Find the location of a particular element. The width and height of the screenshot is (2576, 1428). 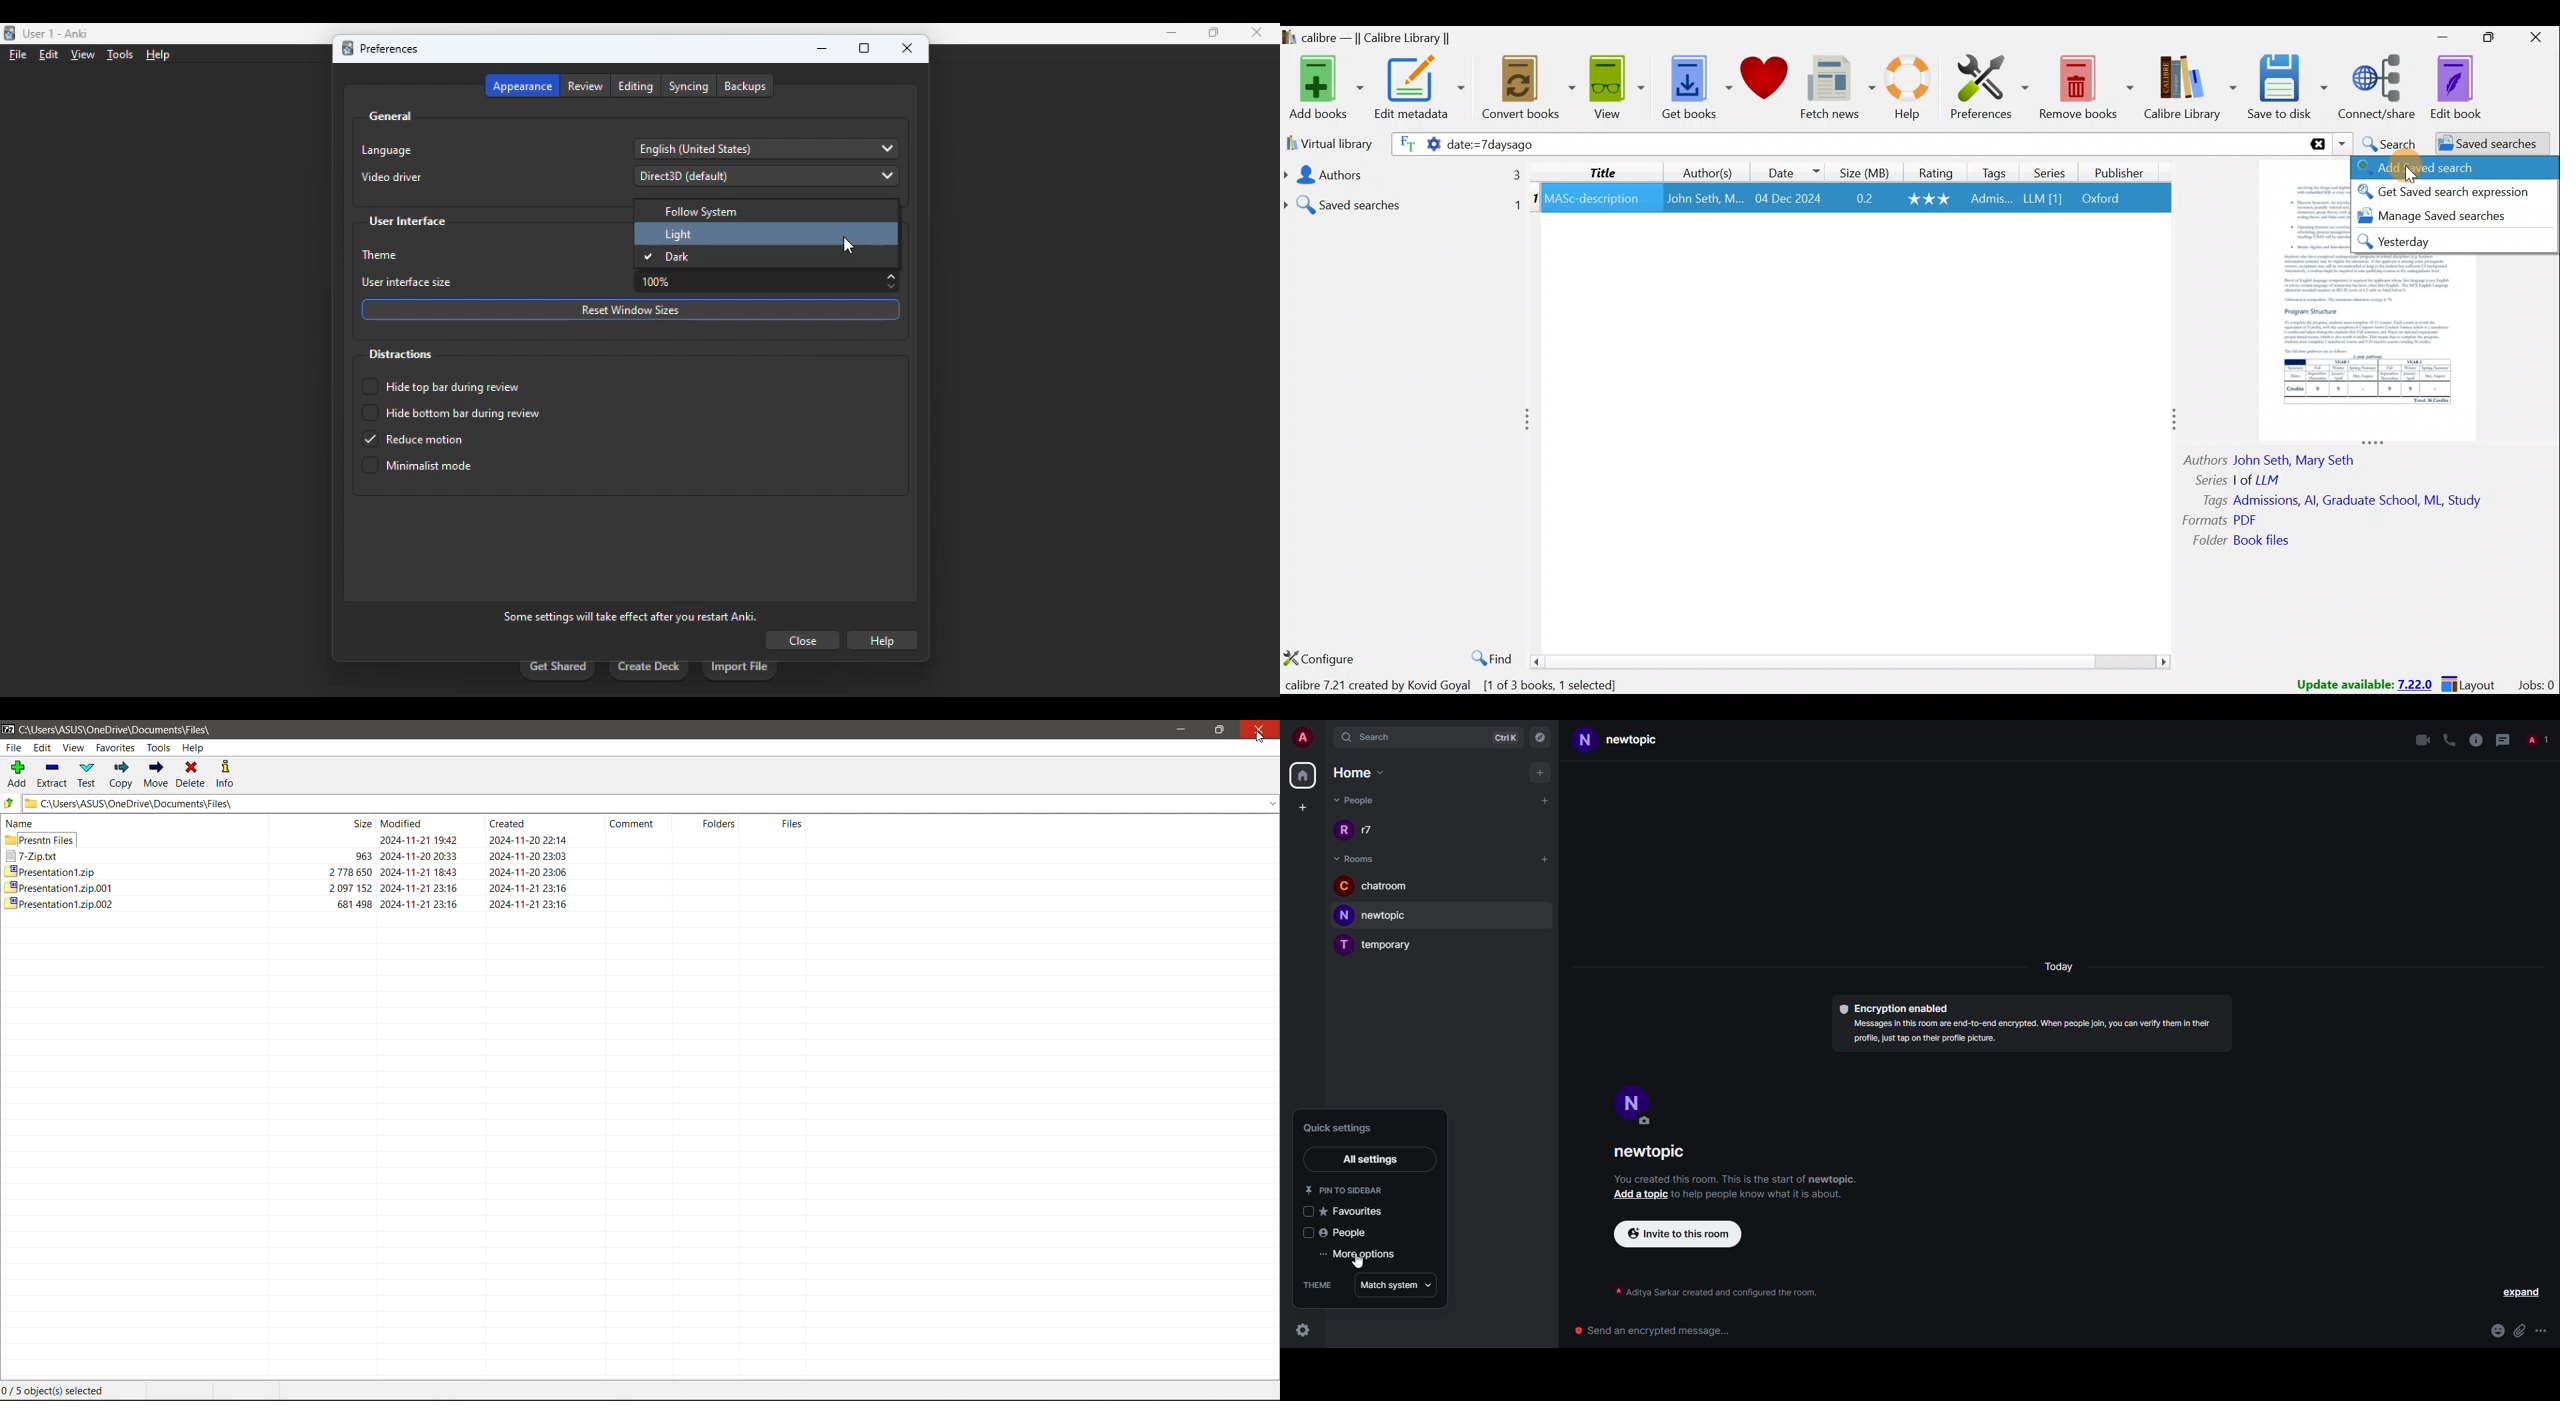

newtopic is located at coordinates (1652, 1151).